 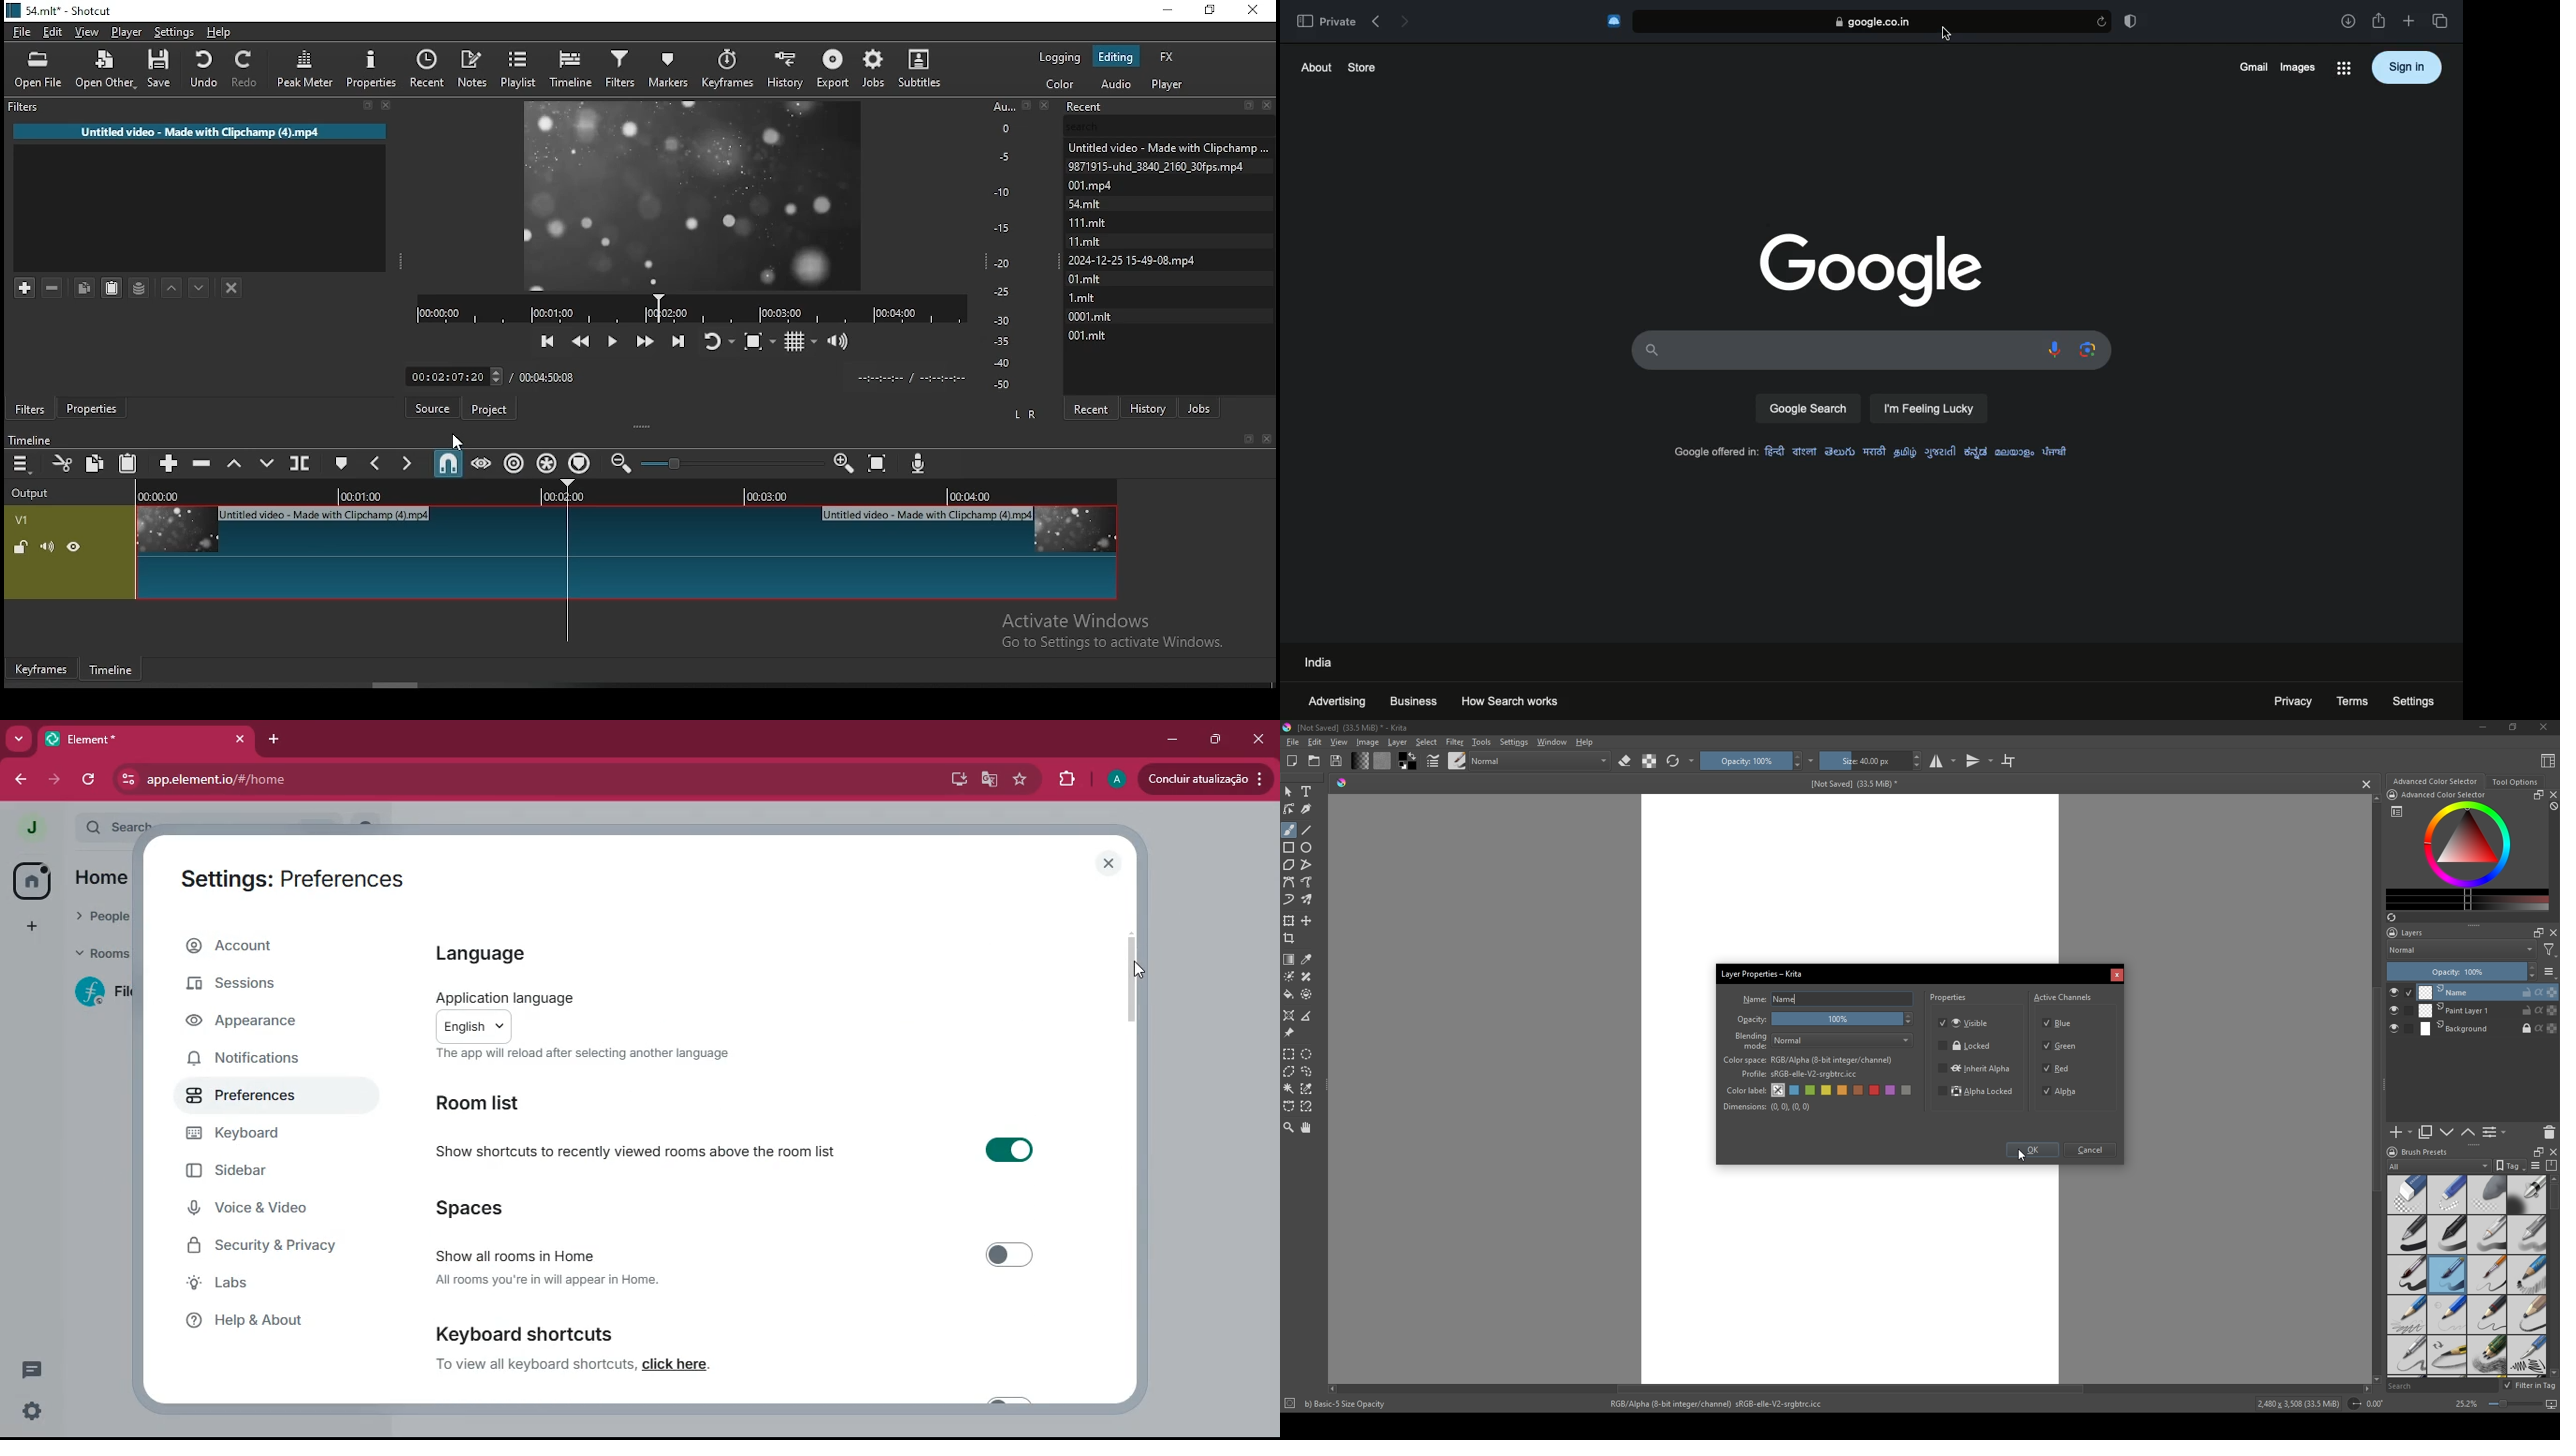 What do you see at coordinates (172, 33) in the screenshot?
I see `settings` at bounding box center [172, 33].